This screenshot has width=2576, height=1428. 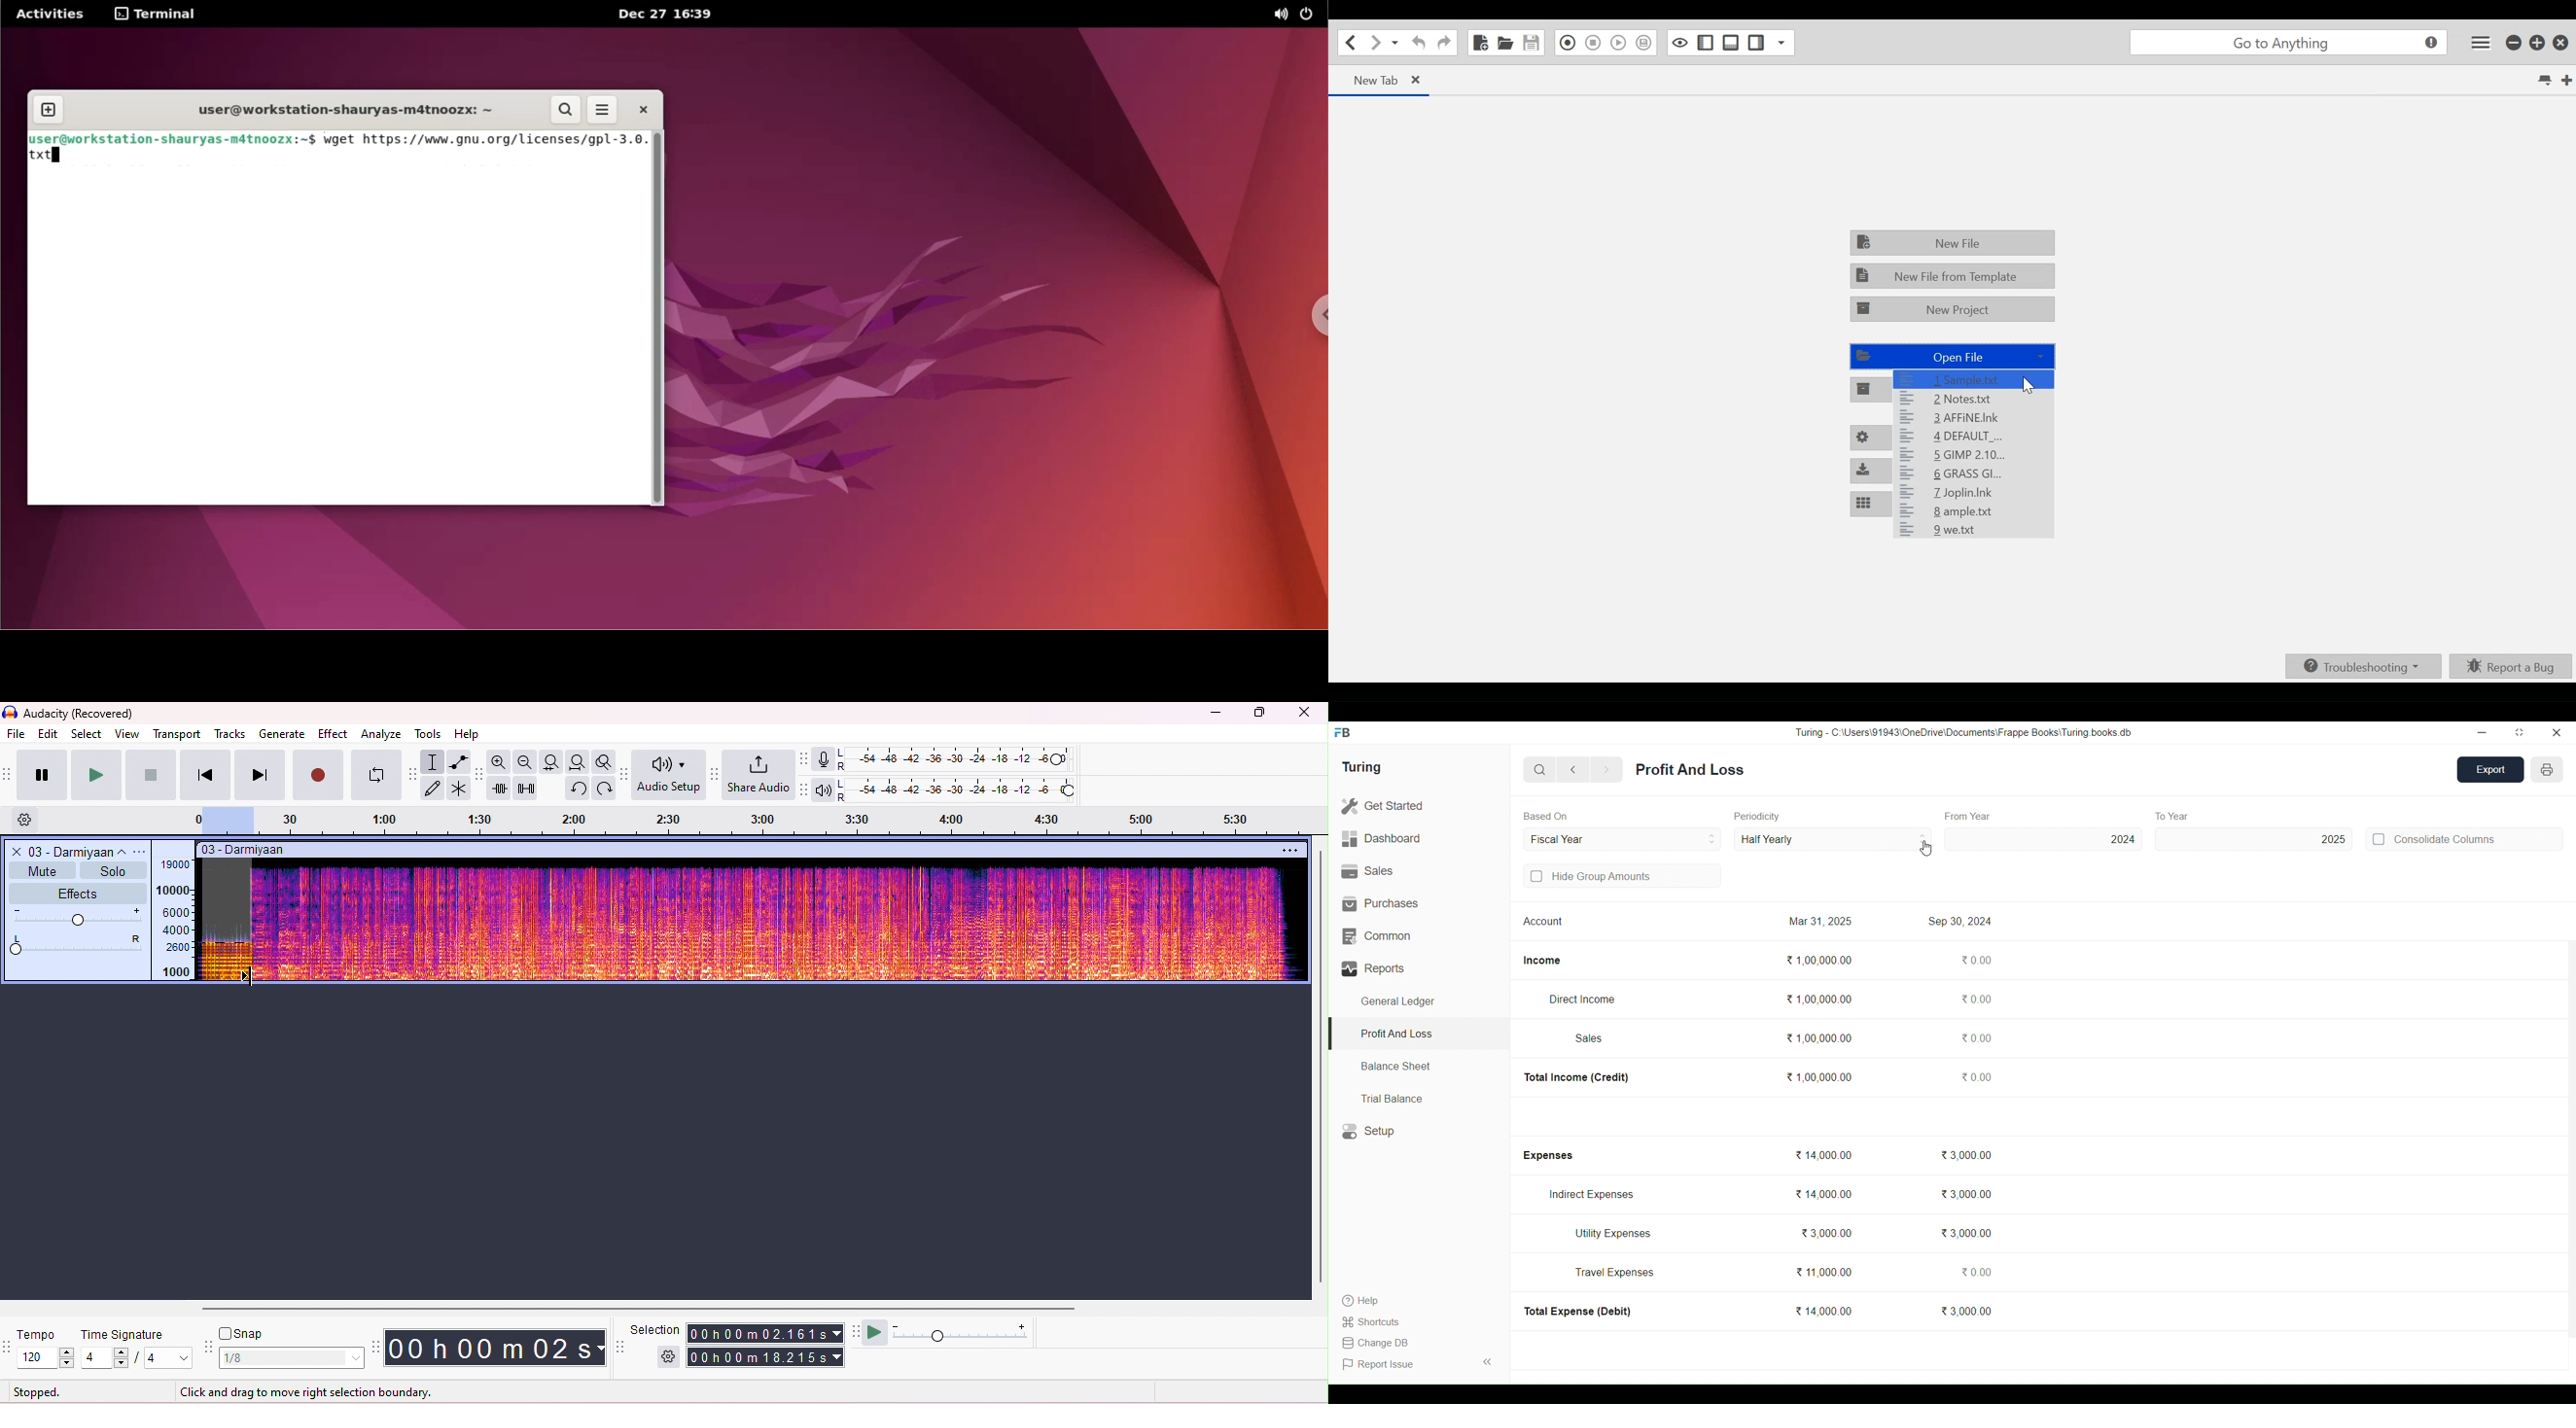 What do you see at coordinates (1623, 876) in the screenshot?
I see `Hide Group Amounts` at bounding box center [1623, 876].